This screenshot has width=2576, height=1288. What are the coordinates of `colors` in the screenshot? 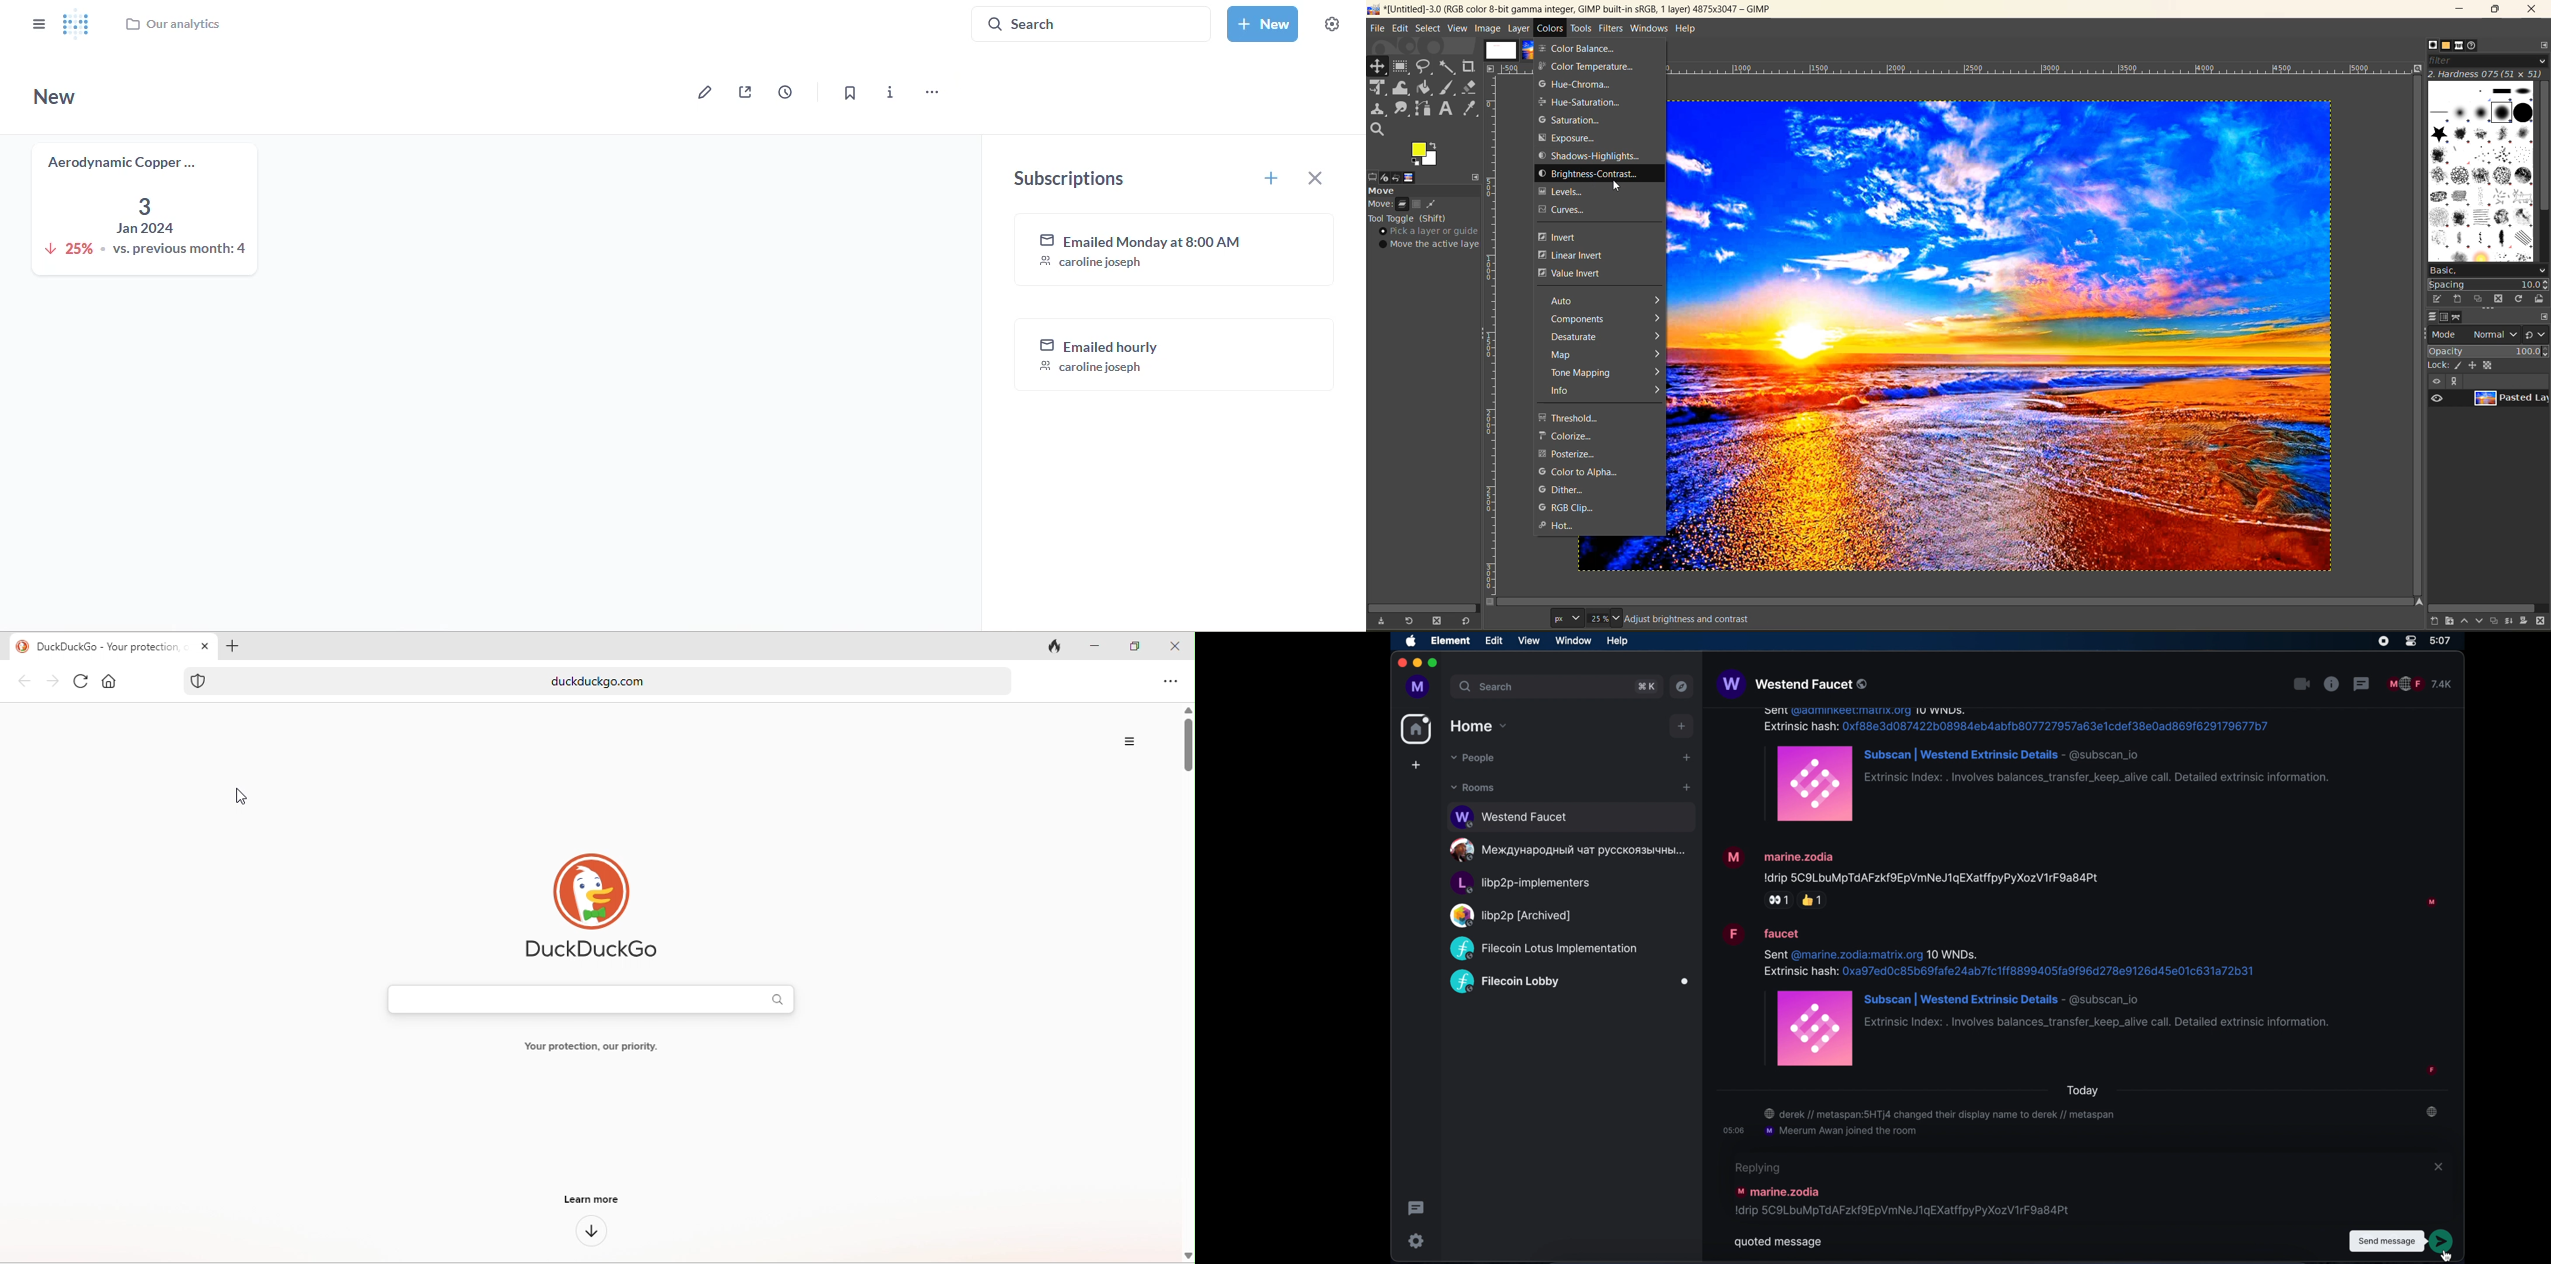 It's located at (1551, 28).